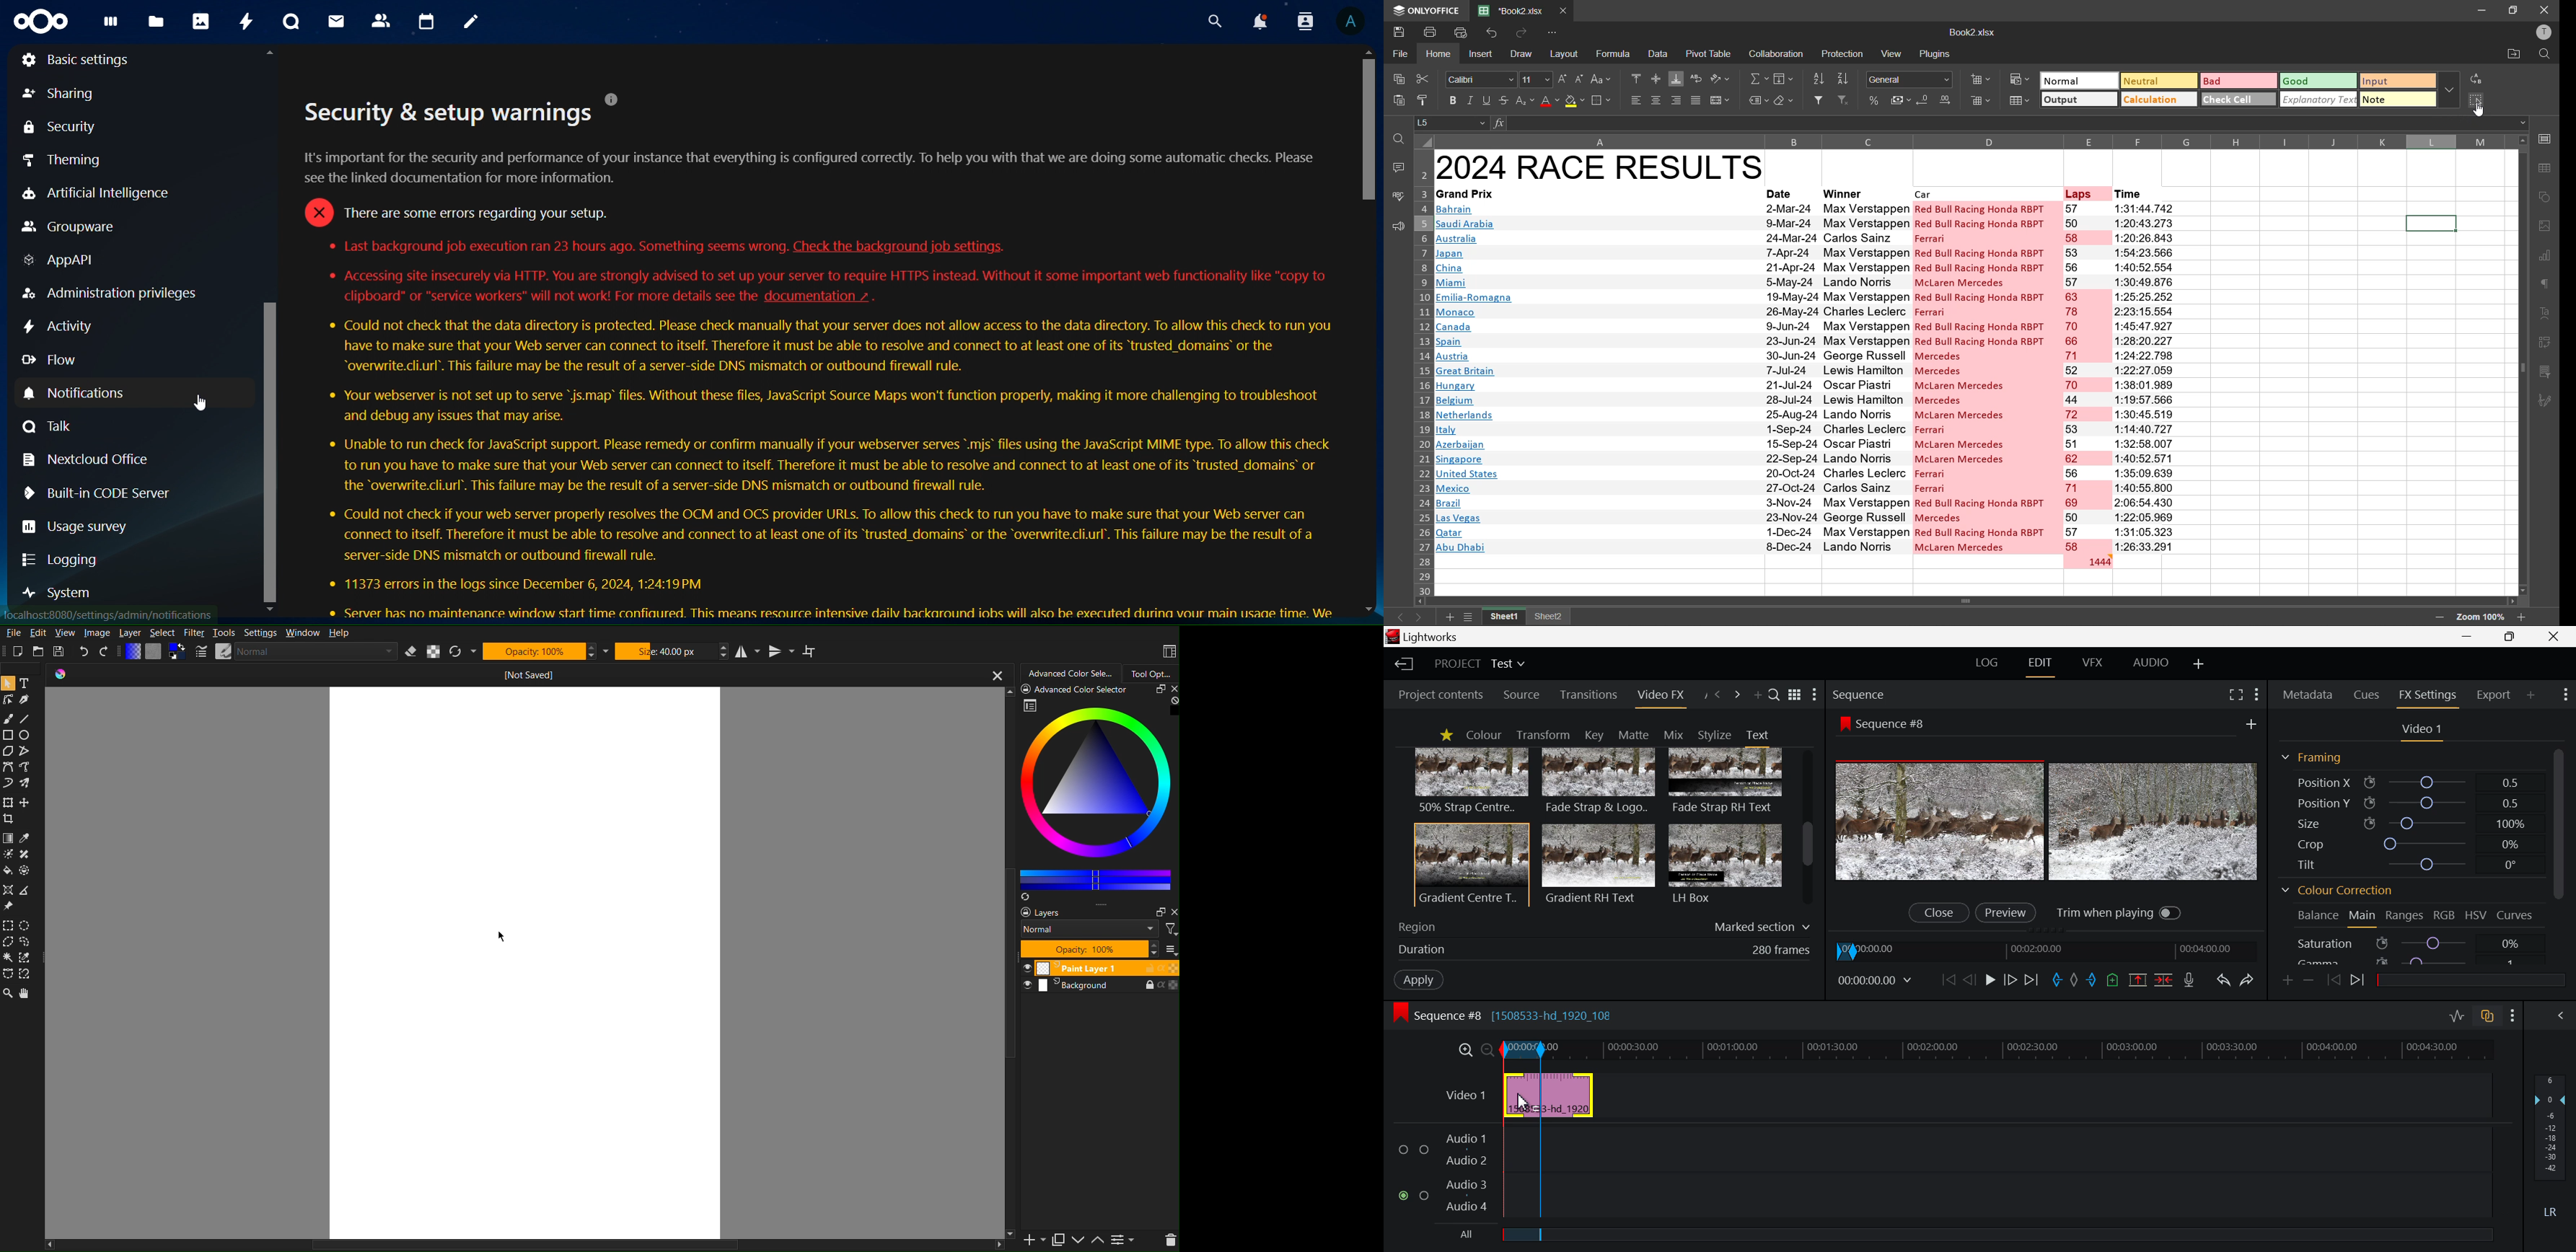 Image resolution: width=2576 pixels, height=1260 pixels. Describe the element at coordinates (1073, 969) in the screenshot. I see `paint layer 1` at that location.